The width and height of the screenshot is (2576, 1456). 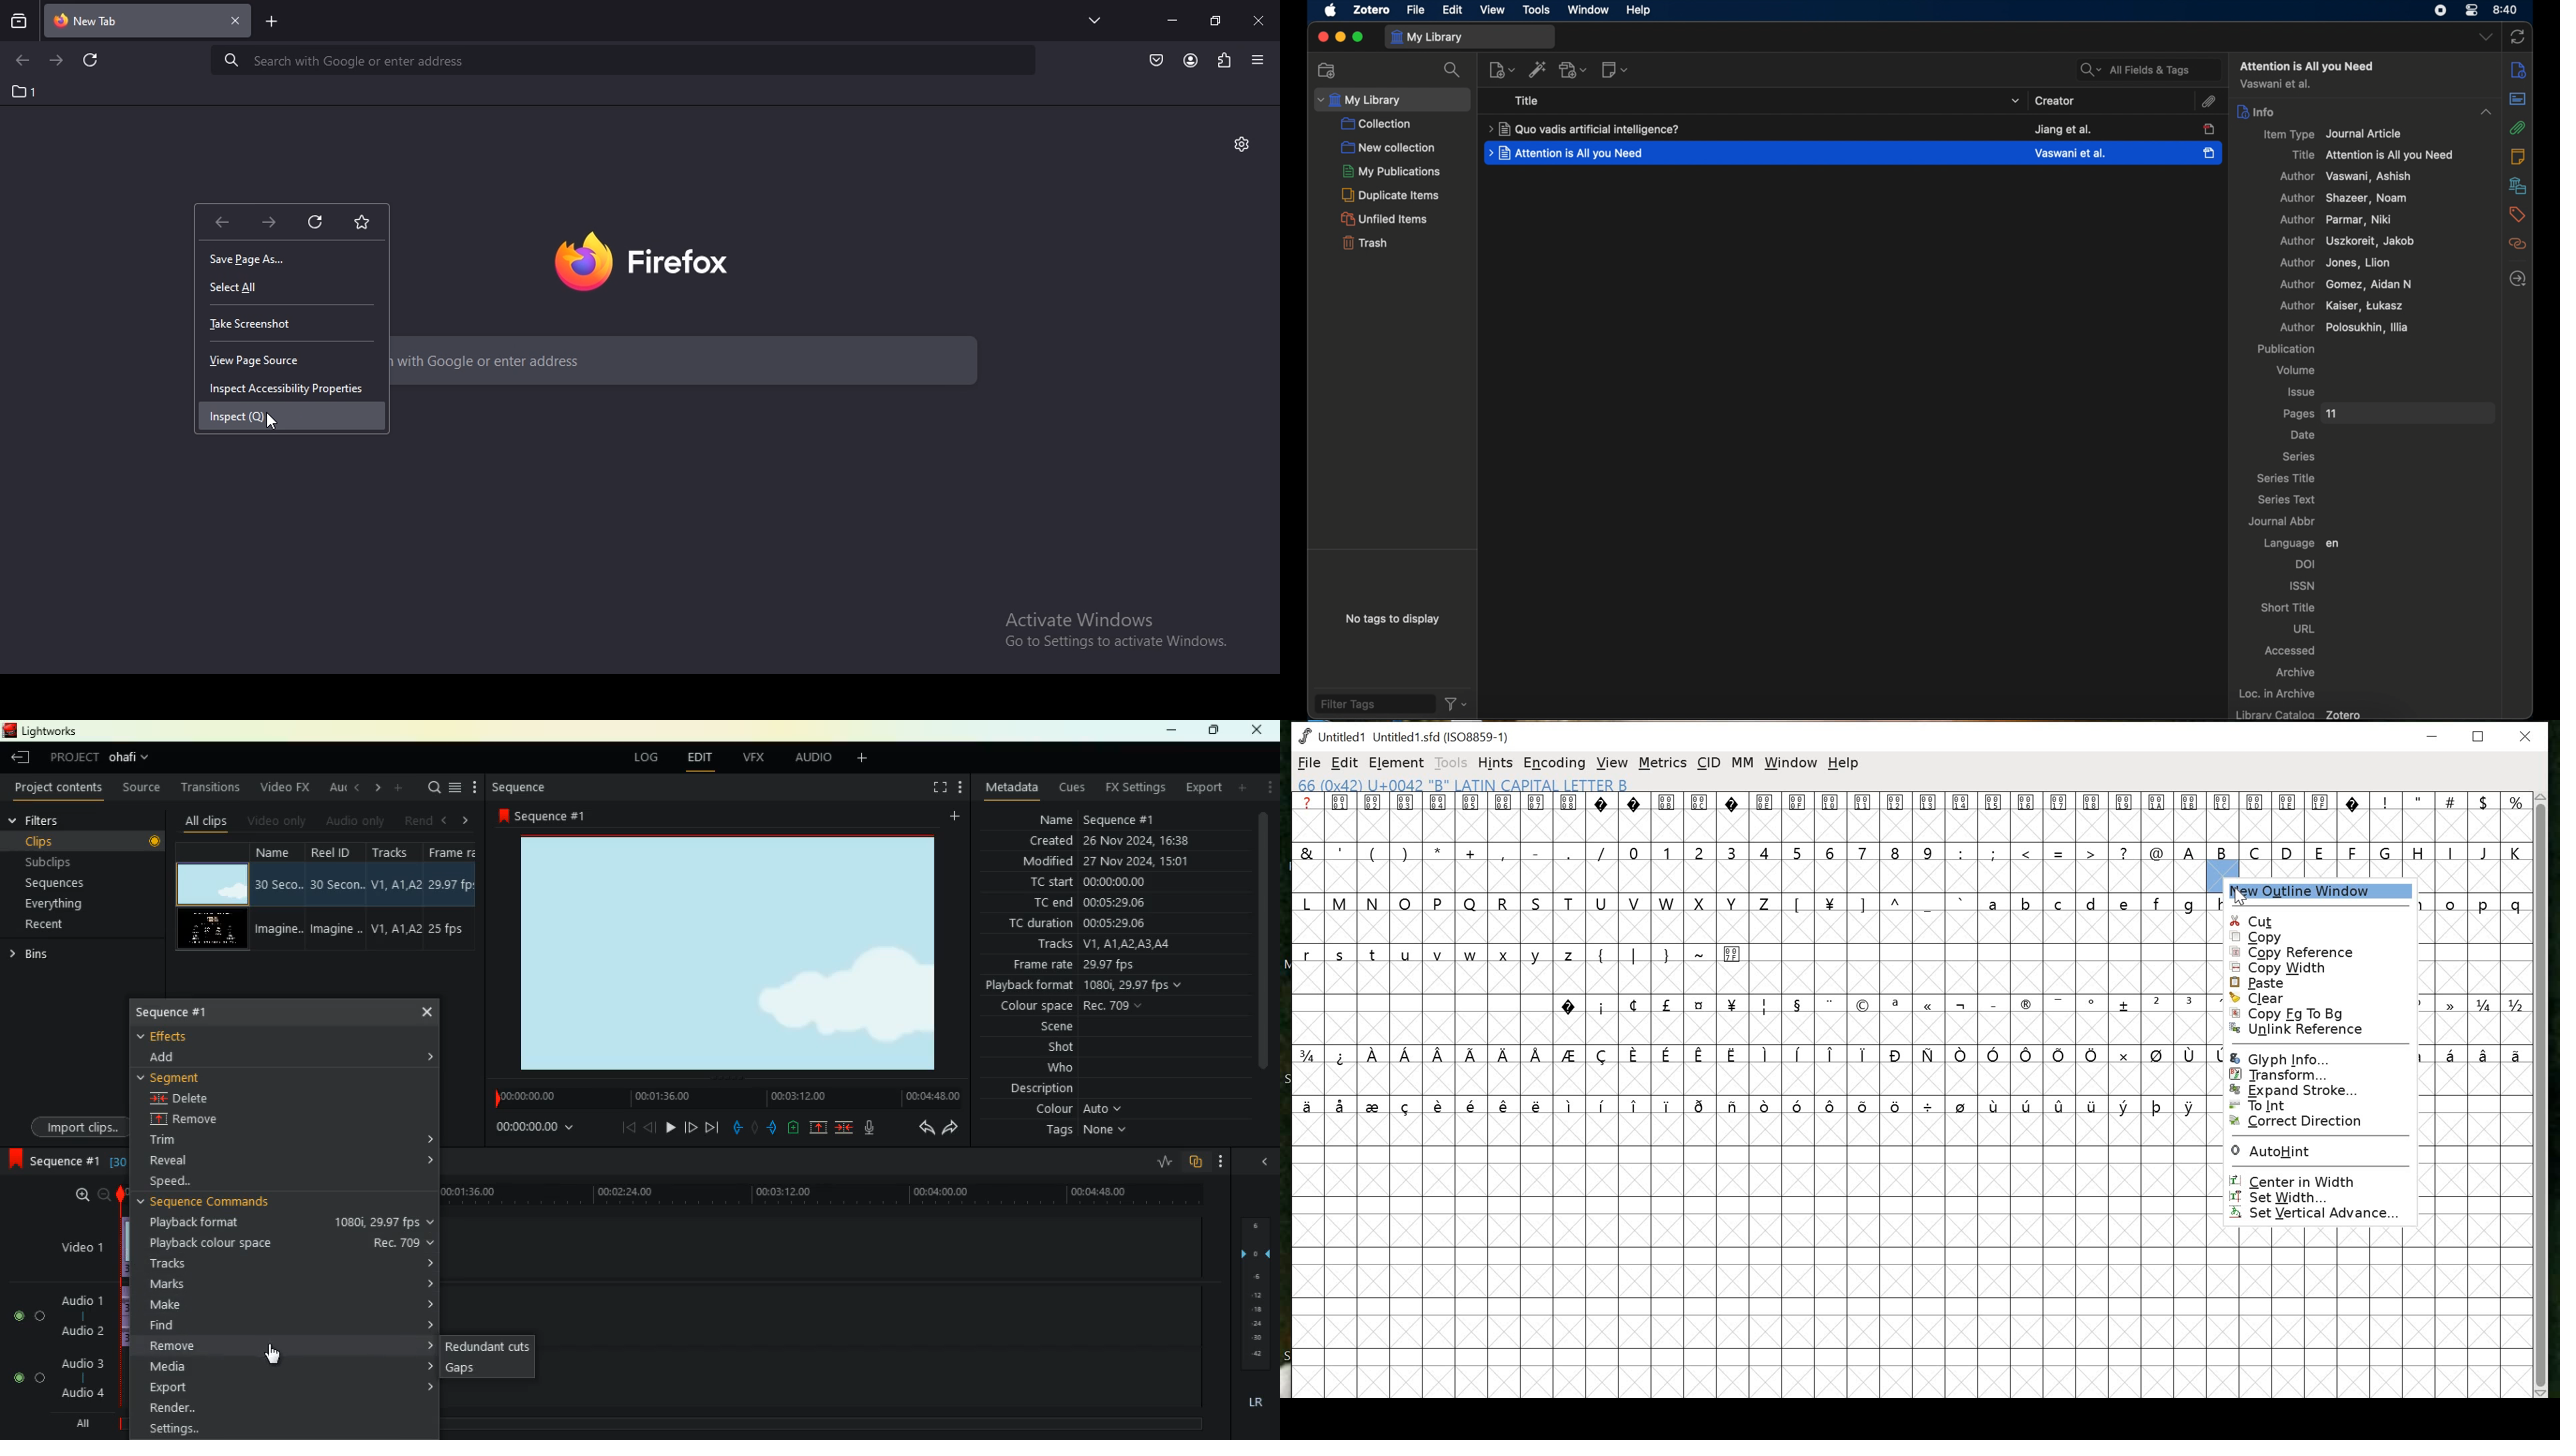 I want to click on author , so click(x=2276, y=84).